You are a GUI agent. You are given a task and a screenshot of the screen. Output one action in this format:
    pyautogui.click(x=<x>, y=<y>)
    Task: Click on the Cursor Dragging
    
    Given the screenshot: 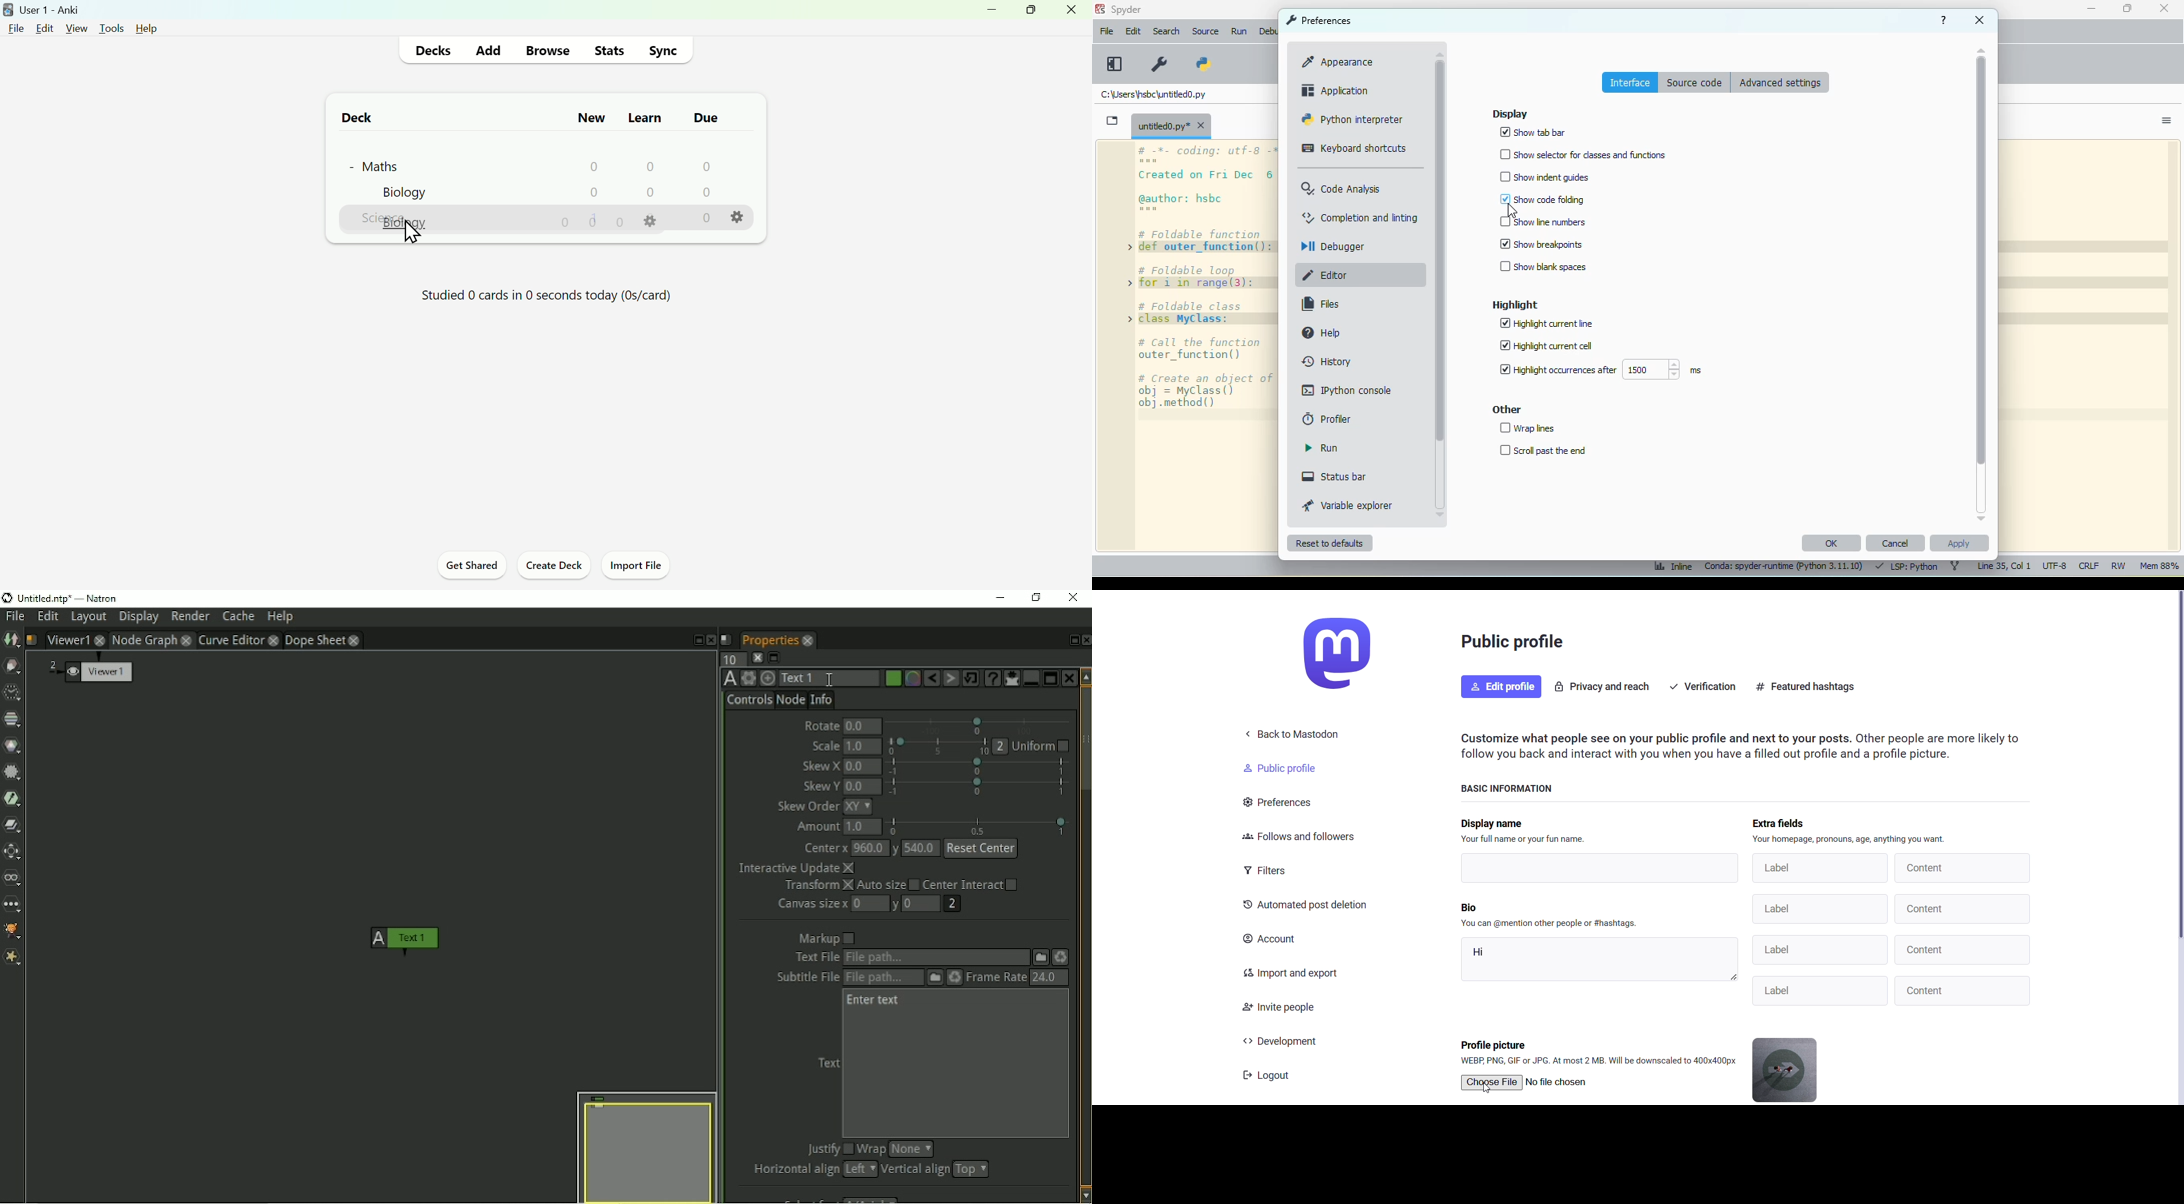 What is the action you would take?
    pyautogui.click(x=415, y=231)
    